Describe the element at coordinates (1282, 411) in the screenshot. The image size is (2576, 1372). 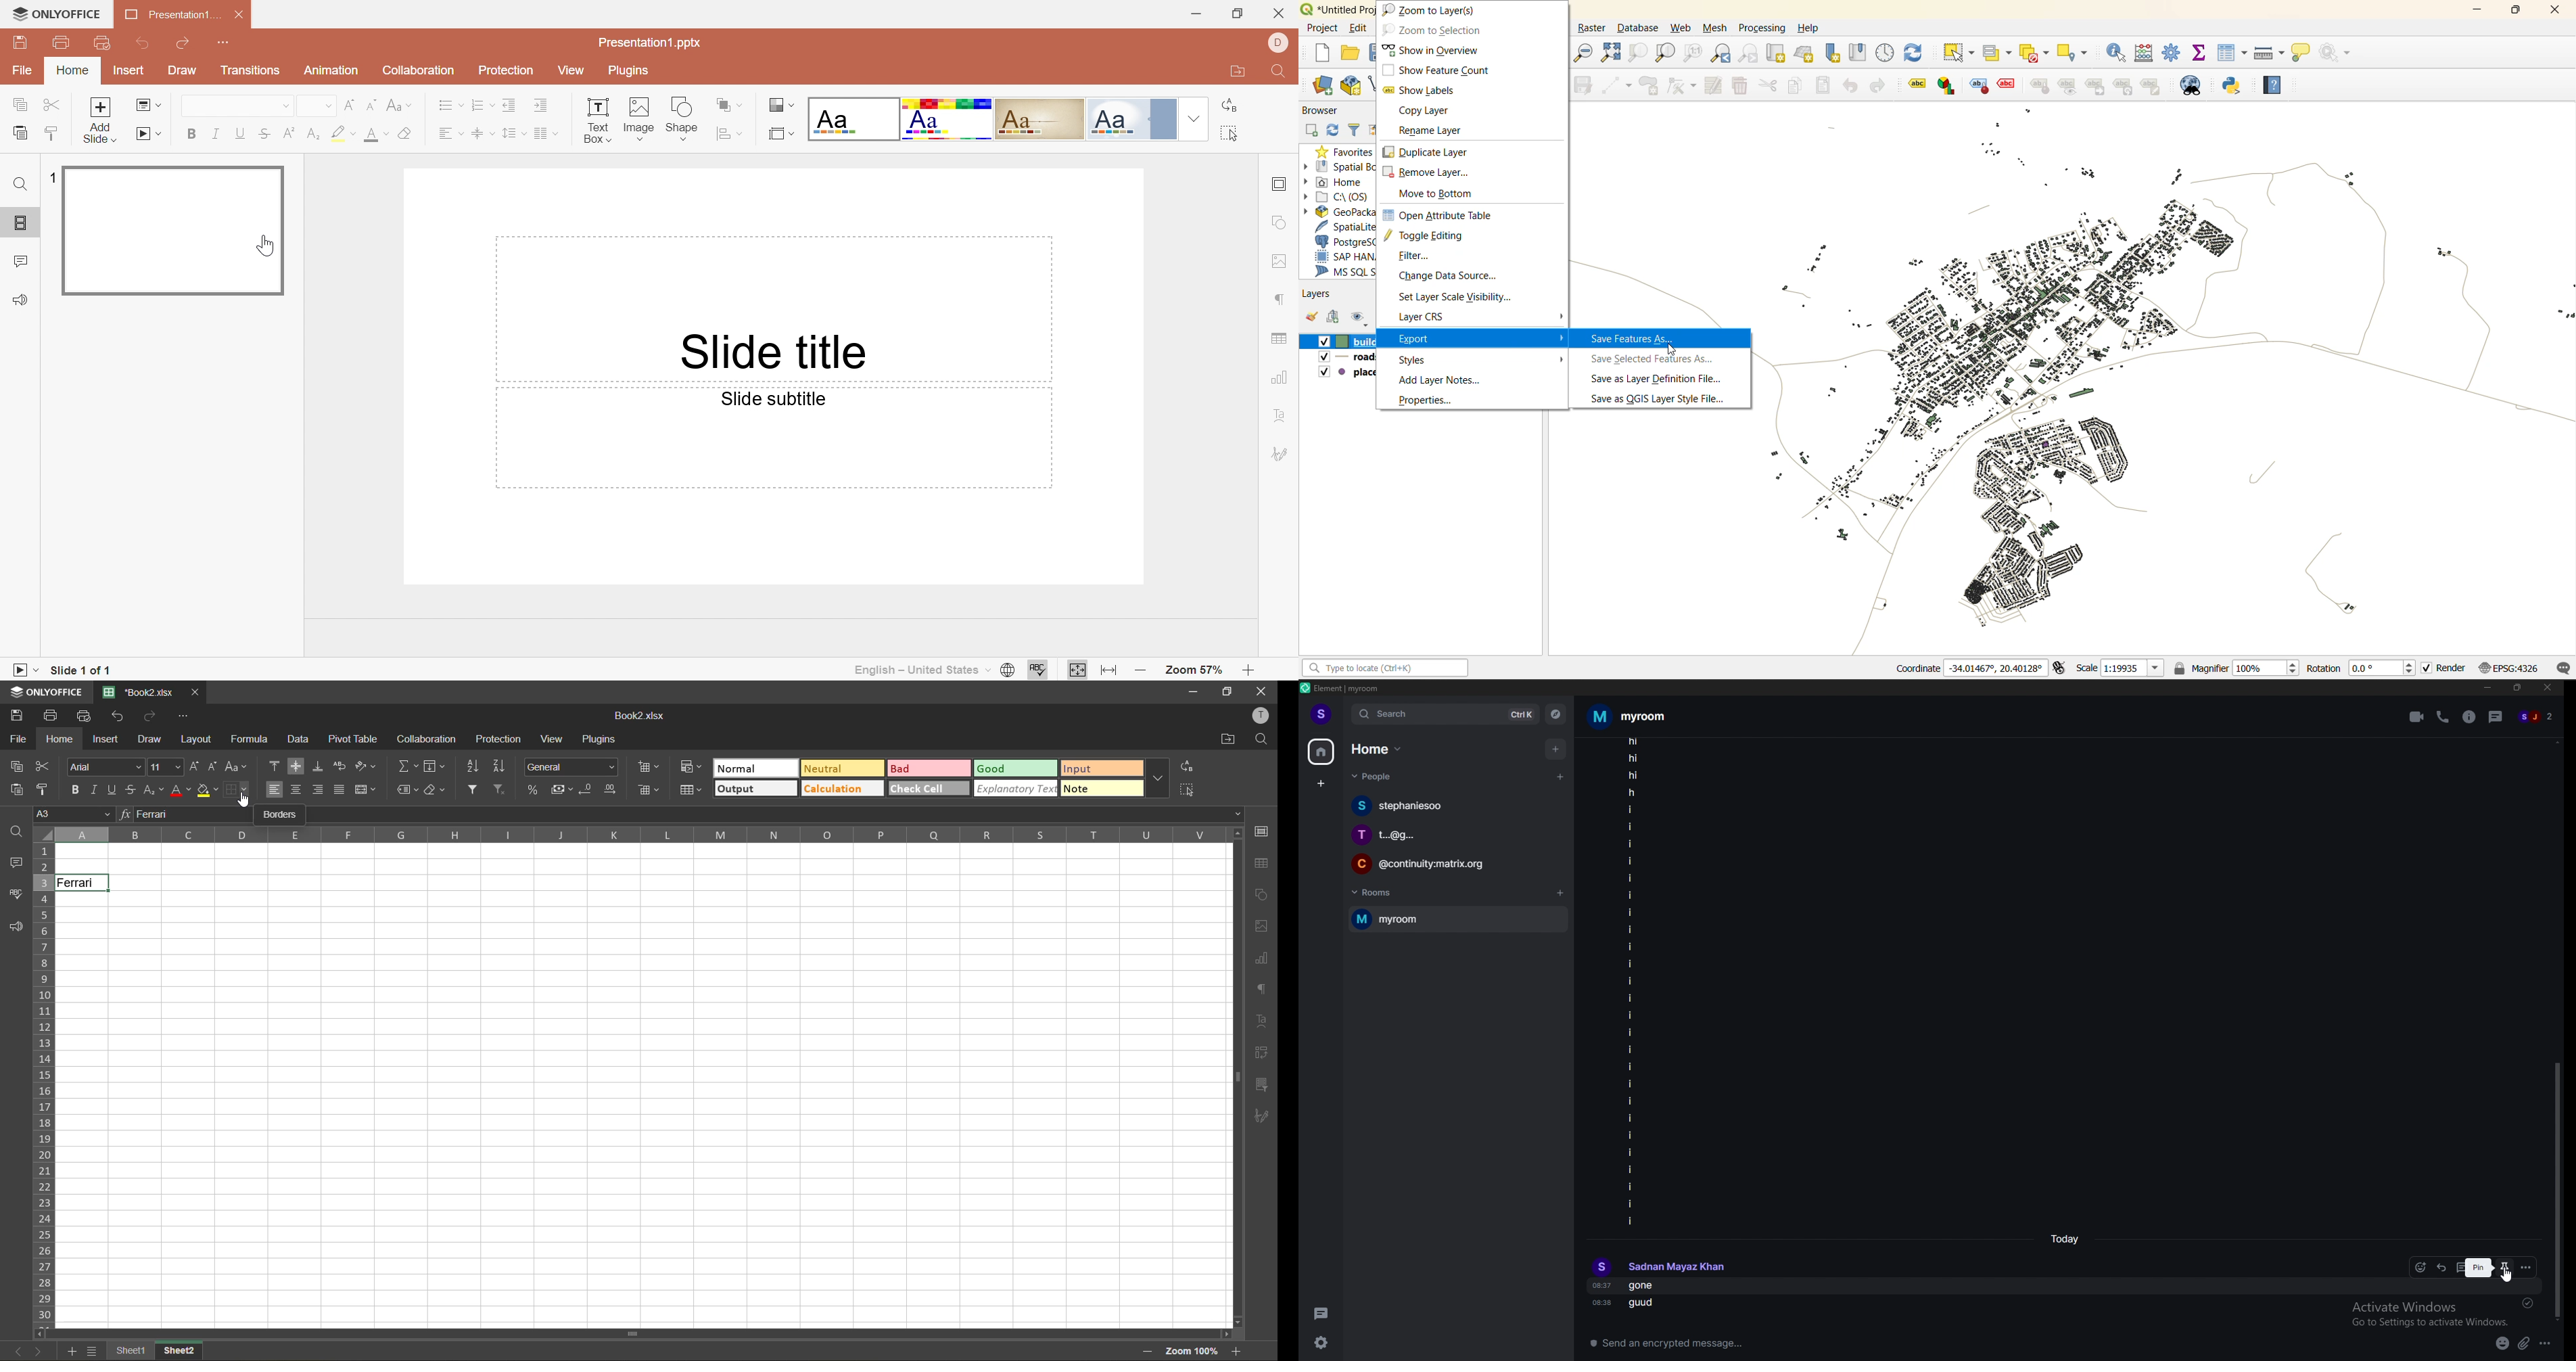
I see `Text Art settings` at that location.